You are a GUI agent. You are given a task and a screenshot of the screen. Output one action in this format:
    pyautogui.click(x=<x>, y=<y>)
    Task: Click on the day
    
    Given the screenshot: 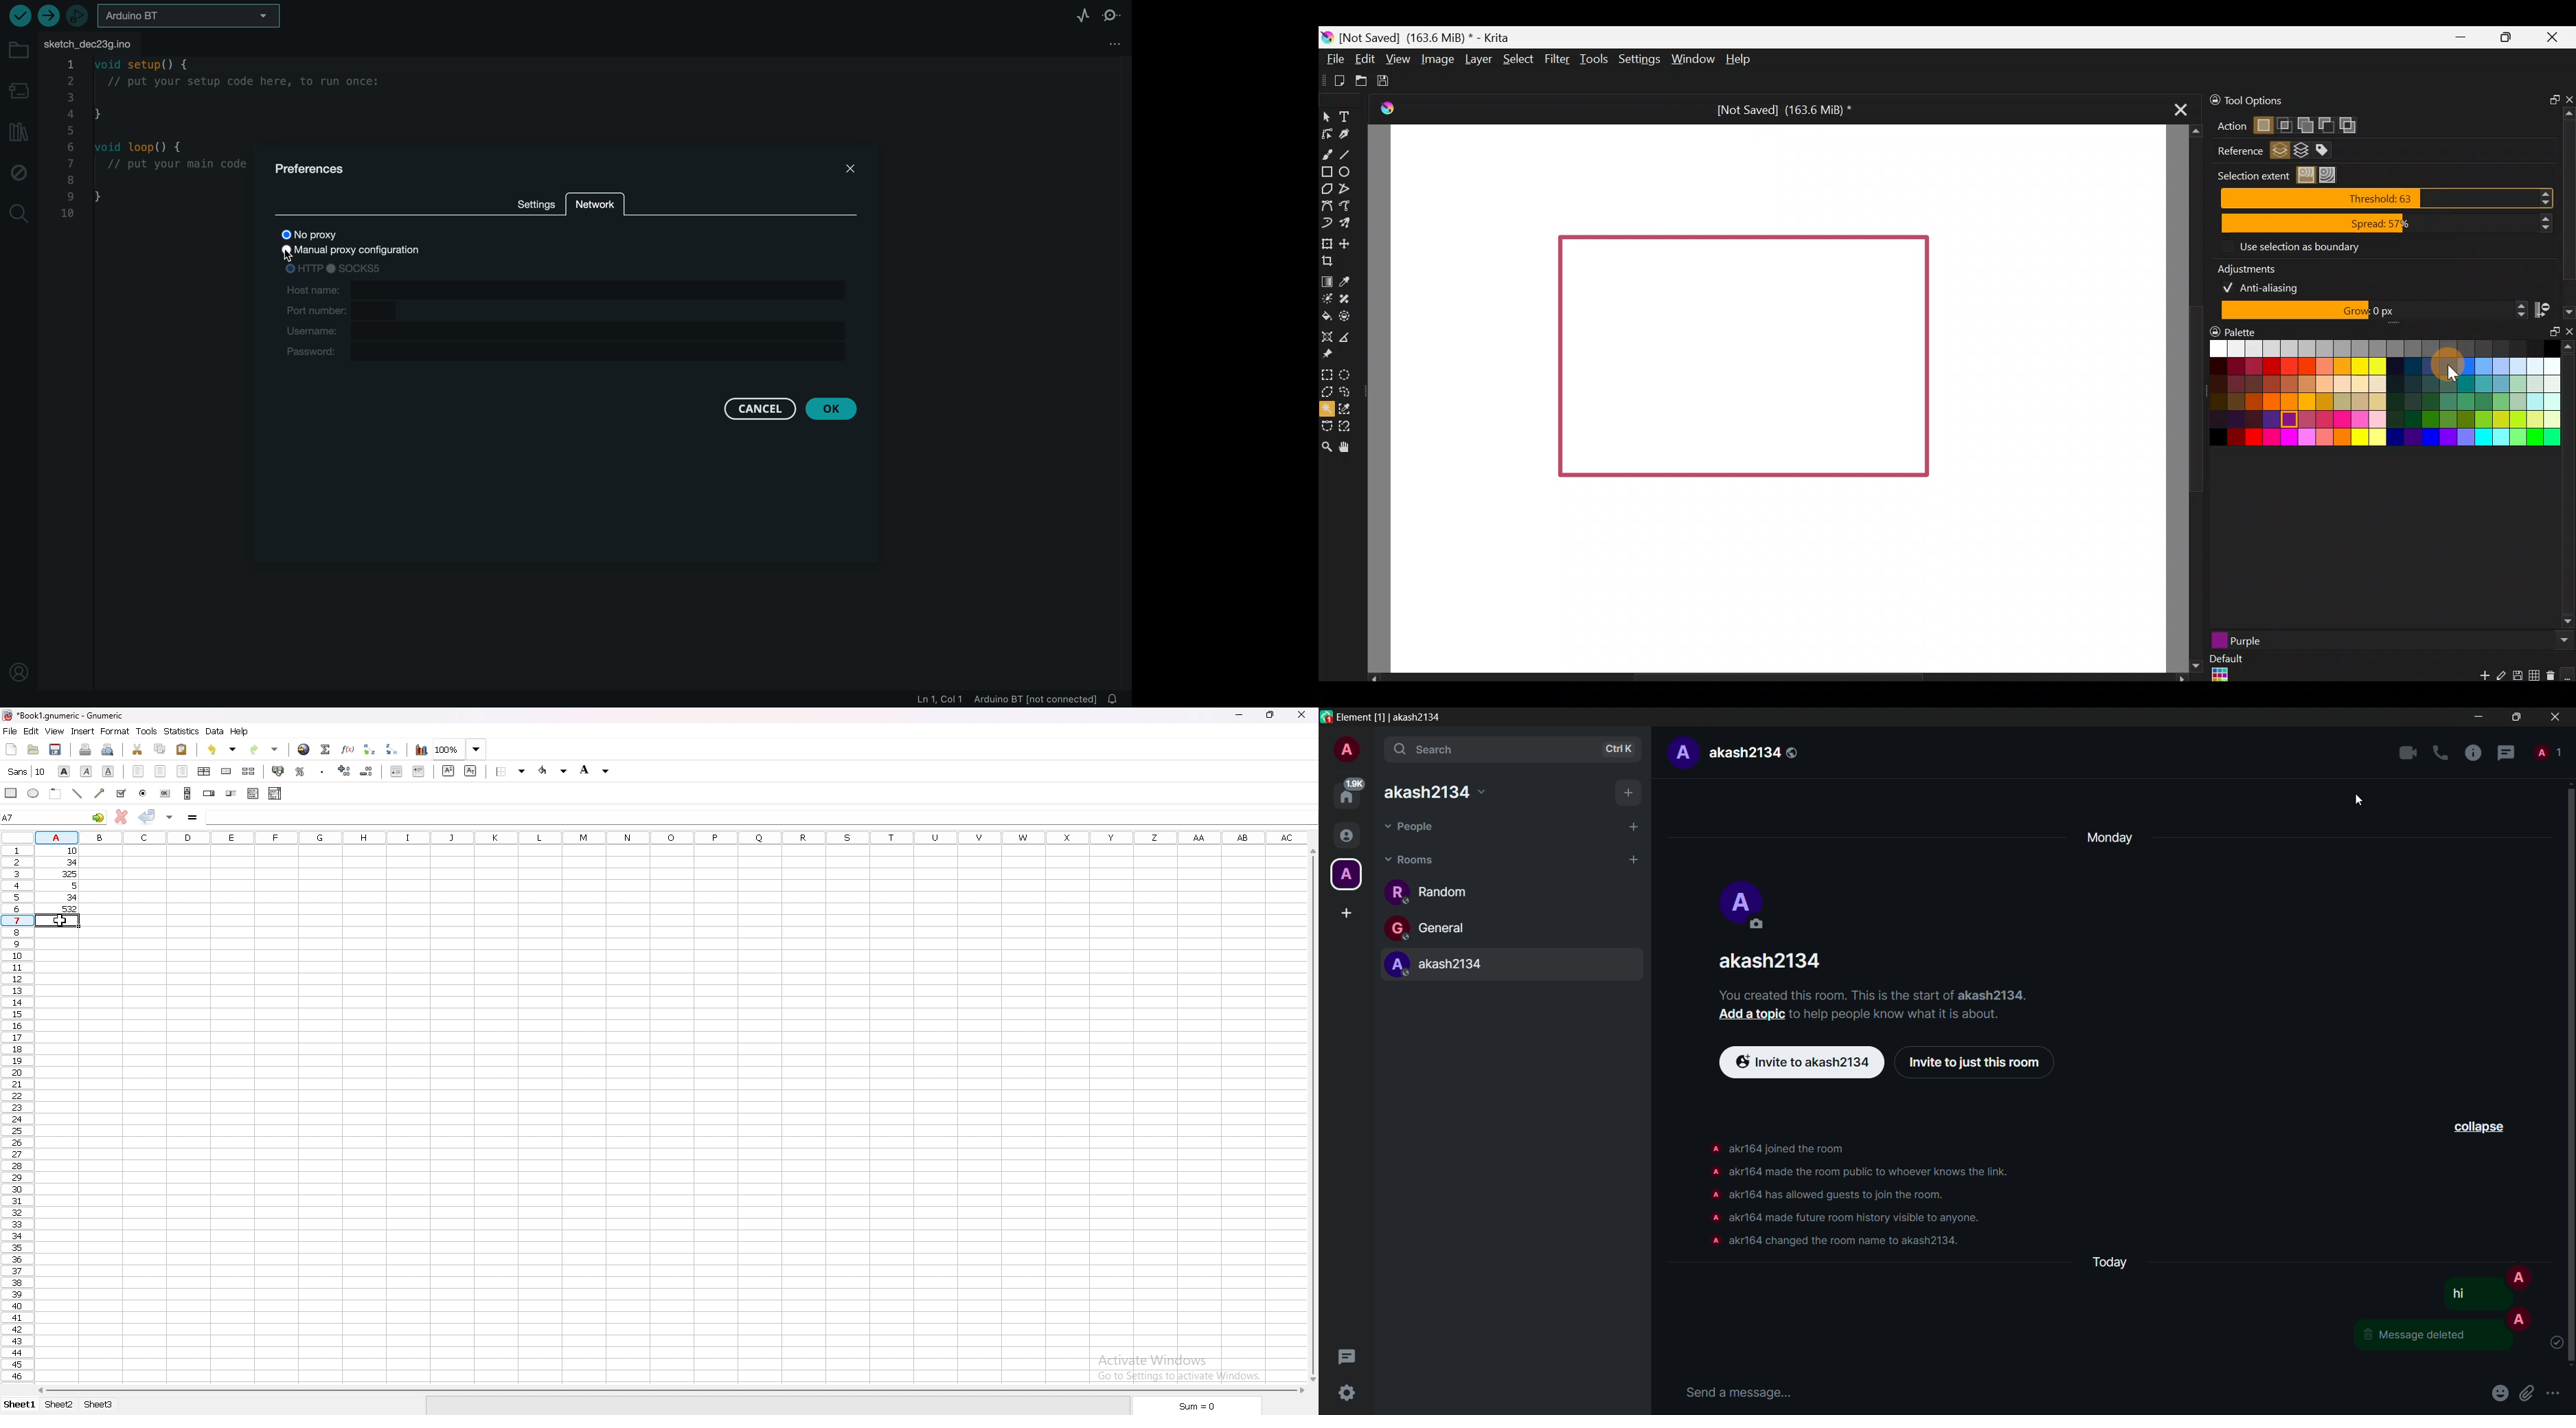 What is the action you would take?
    pyautogui.click(x=2109, y=1263)
    